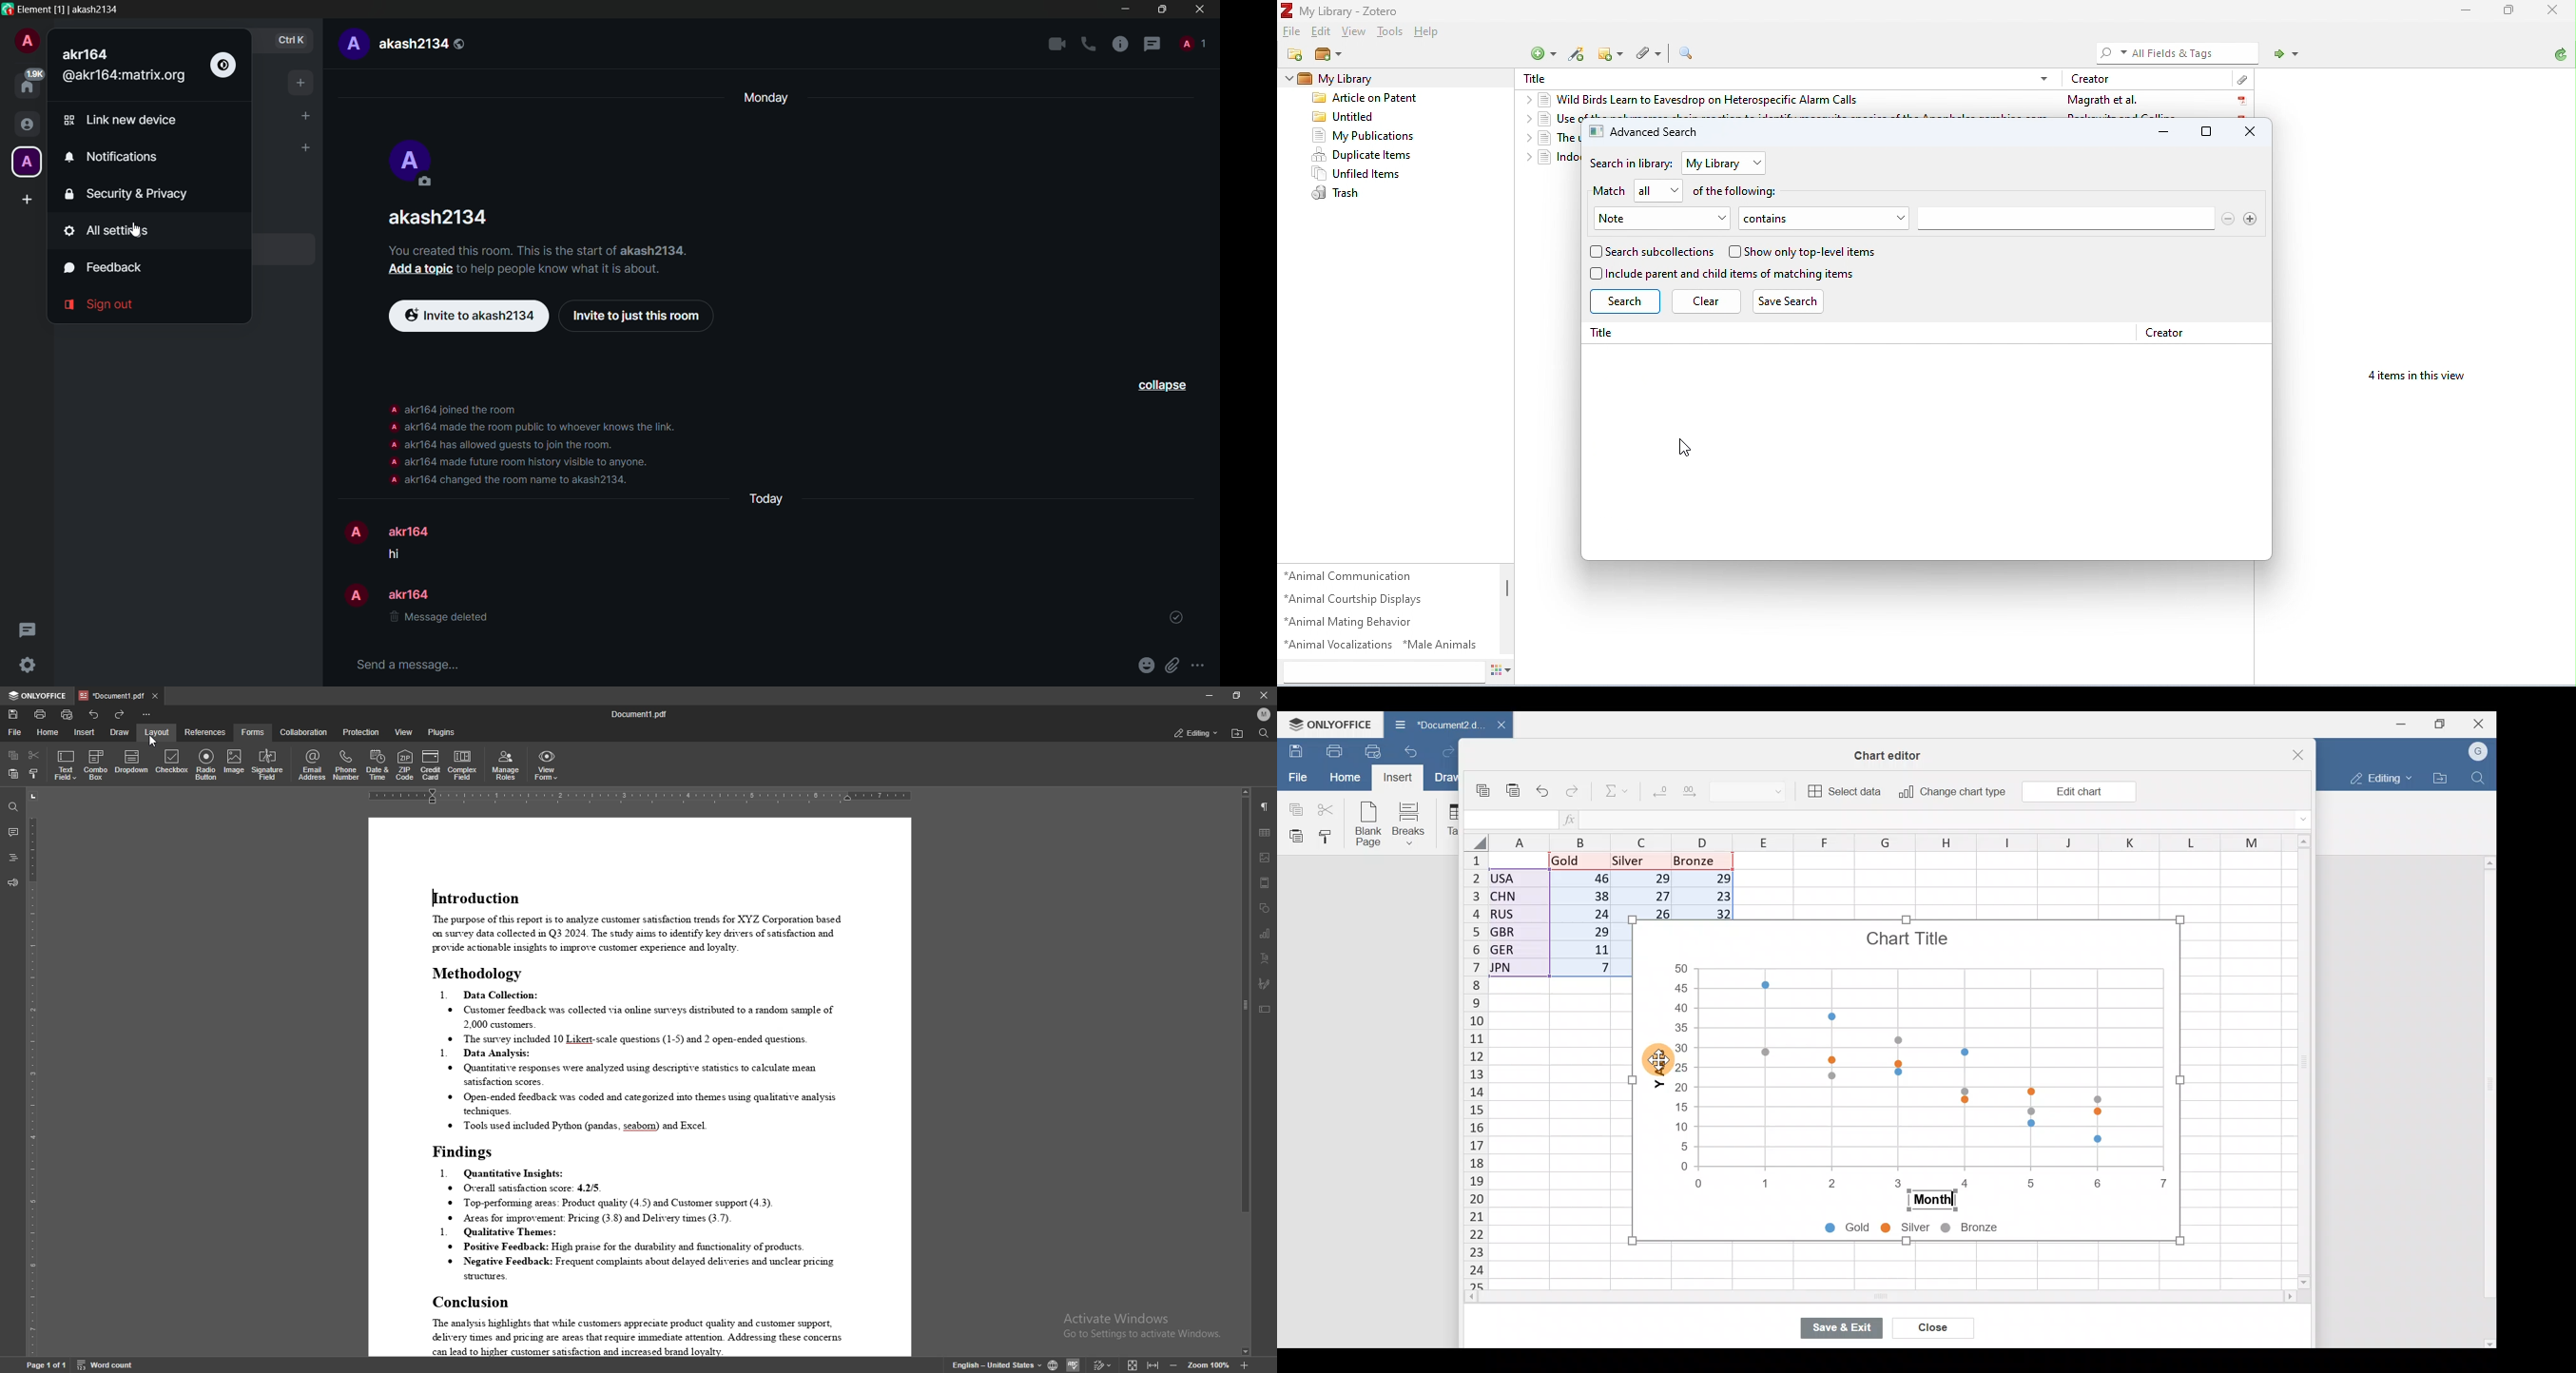  Describe the element at coordinates (1382, 670) in the screenshot. I see `search tags` at that location.